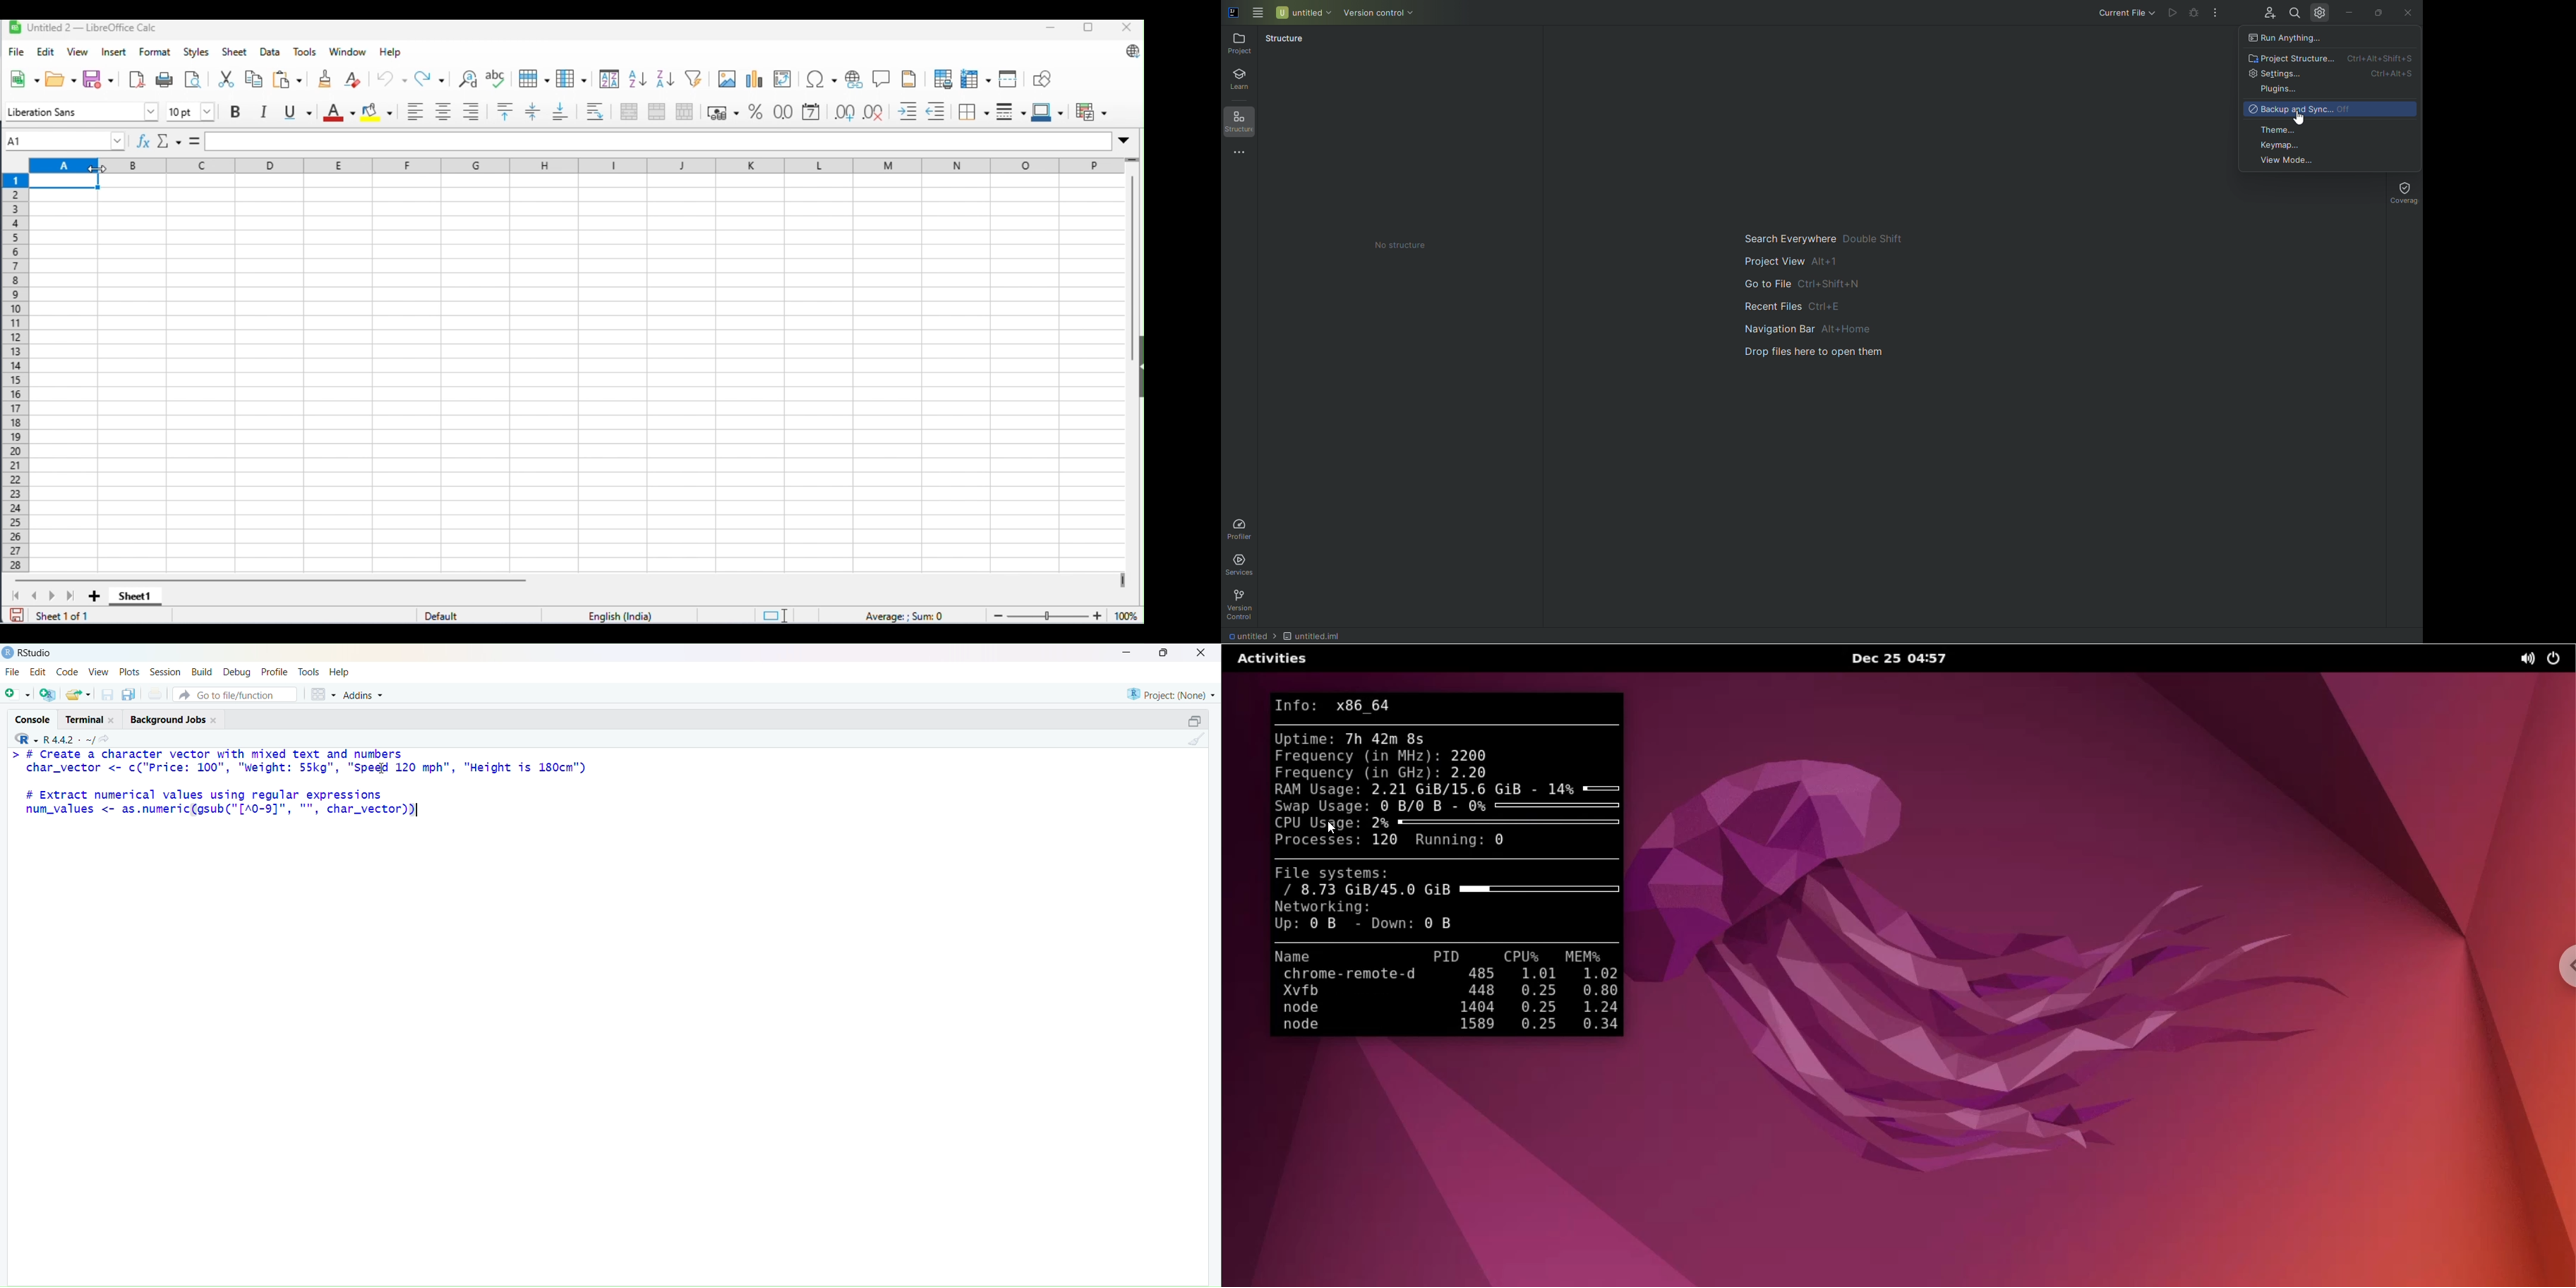 Image resolution: width=2576 pixels, height=1288 pixels. Describe the element at coordinates (2293, 11) in the screenshot. I see `Search` at that location.